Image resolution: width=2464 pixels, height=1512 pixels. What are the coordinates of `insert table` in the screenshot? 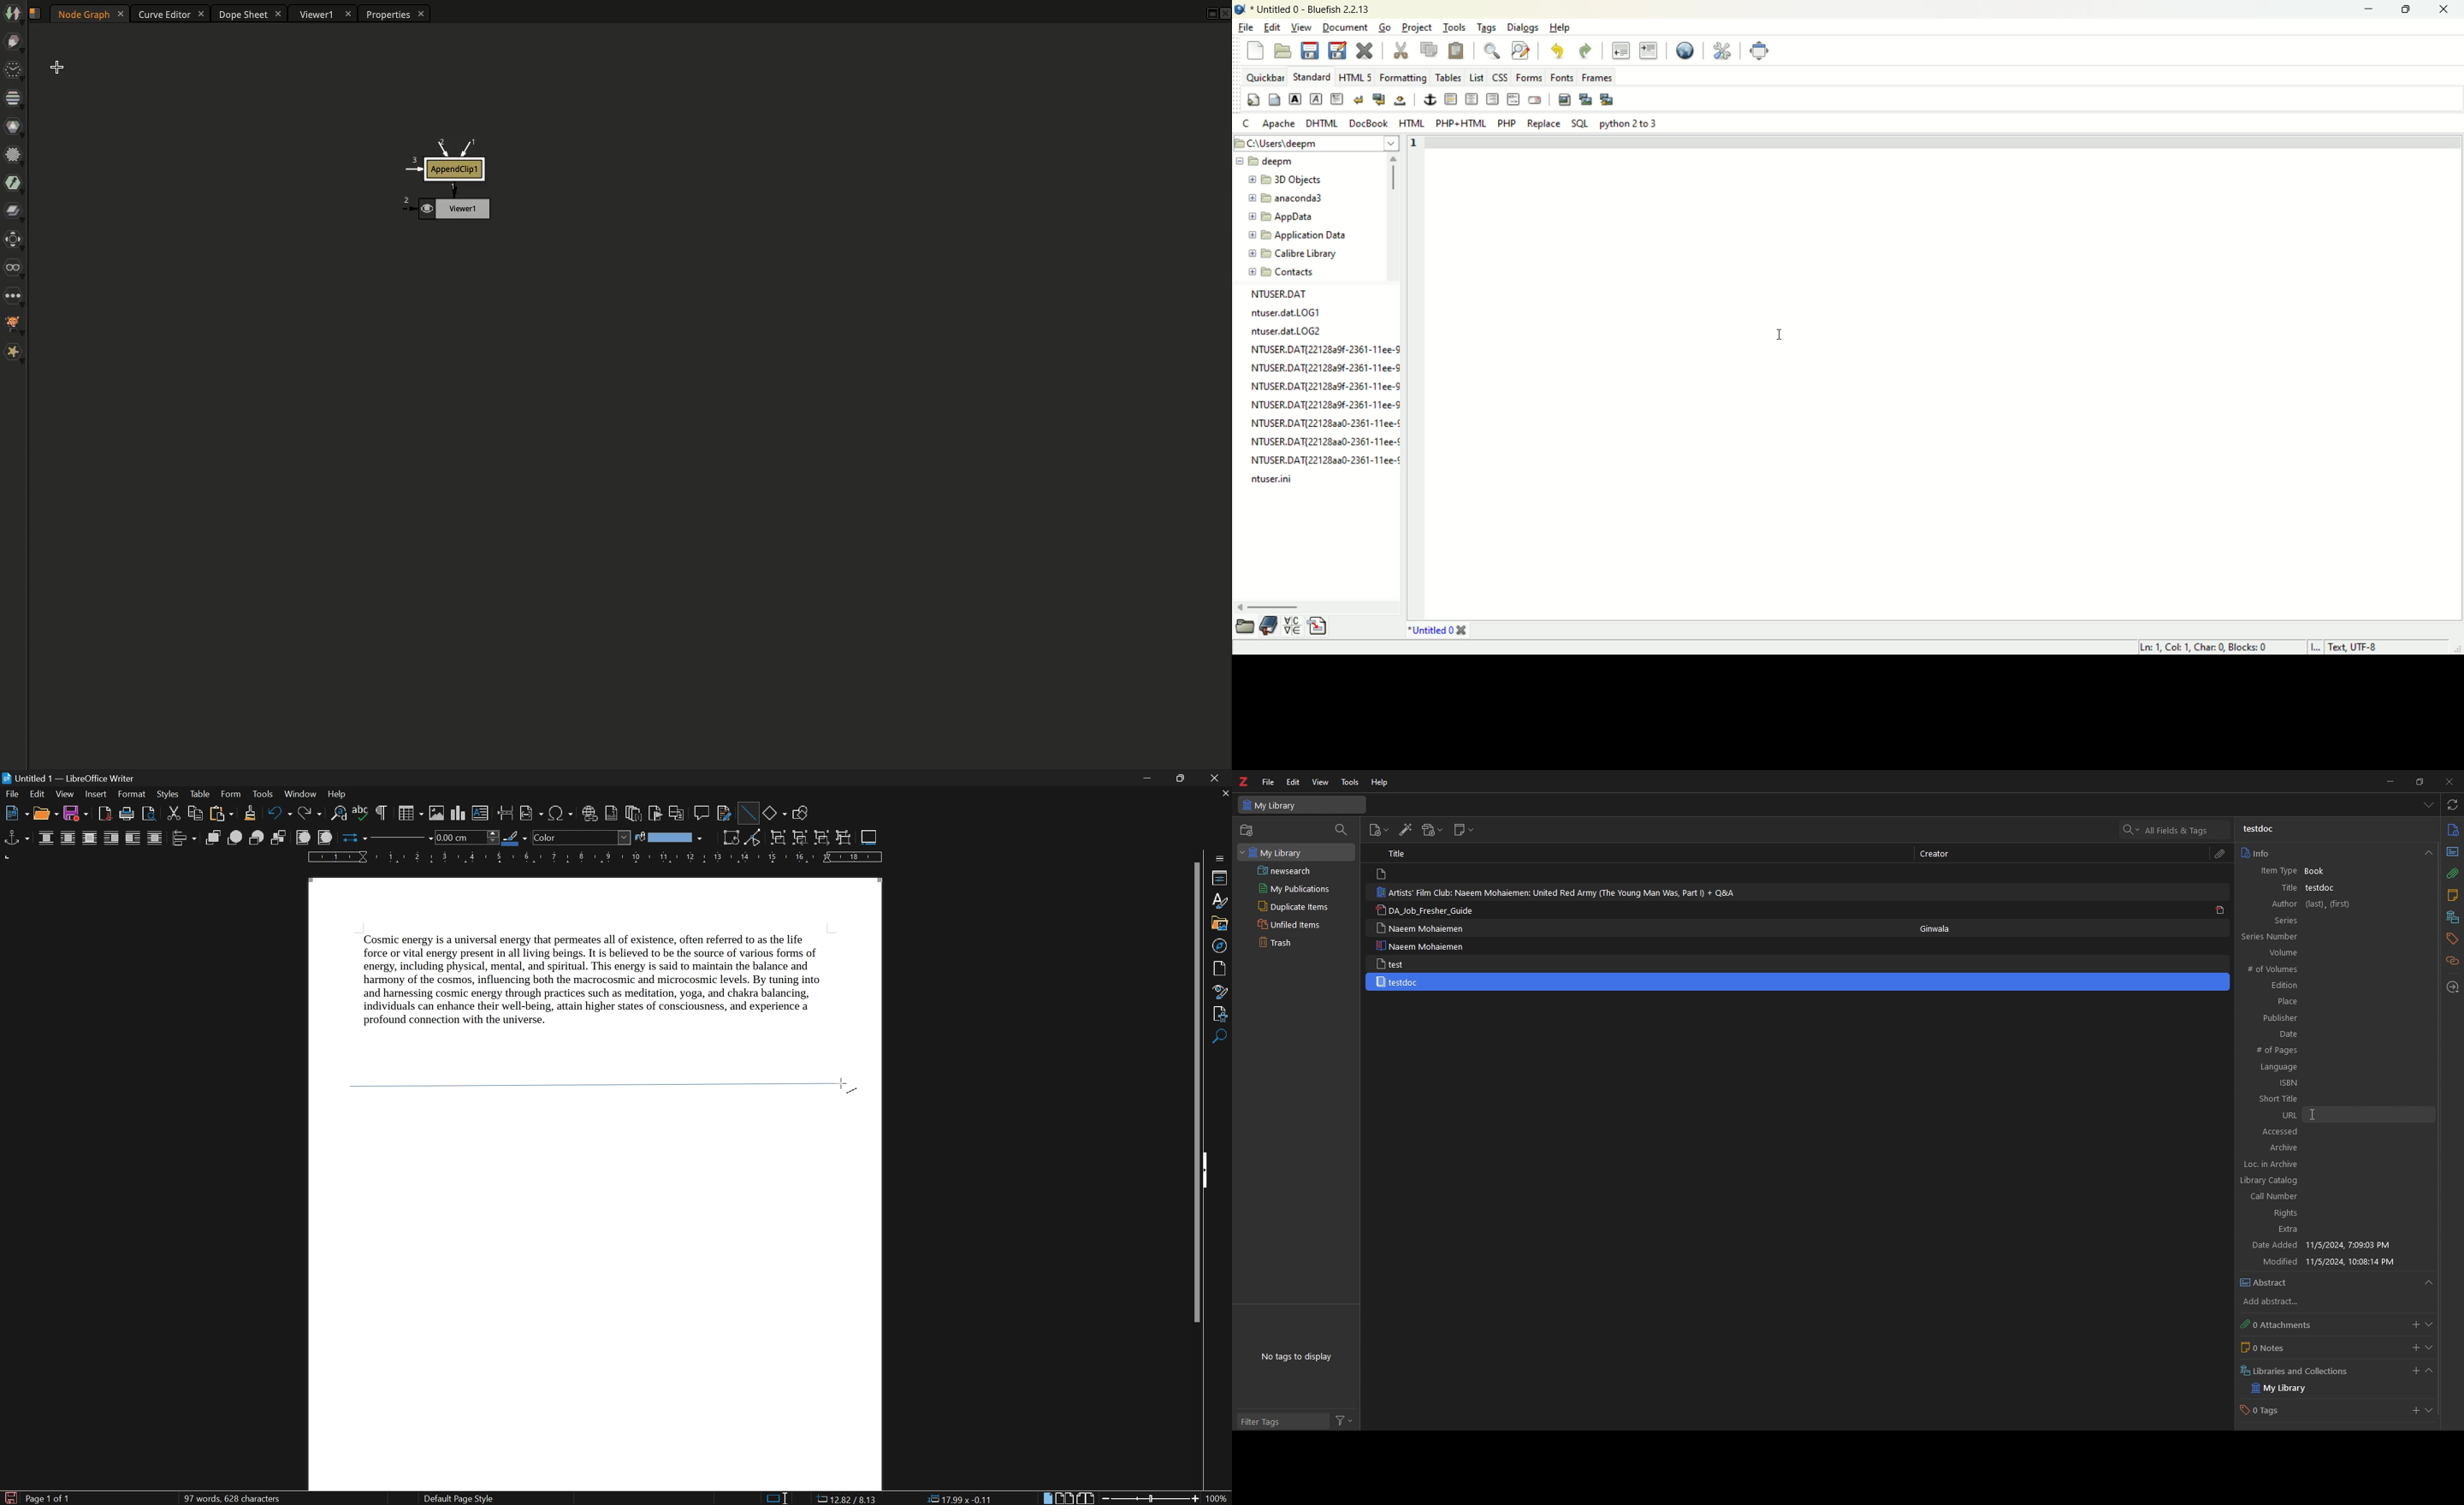 It's located at (410, 812).